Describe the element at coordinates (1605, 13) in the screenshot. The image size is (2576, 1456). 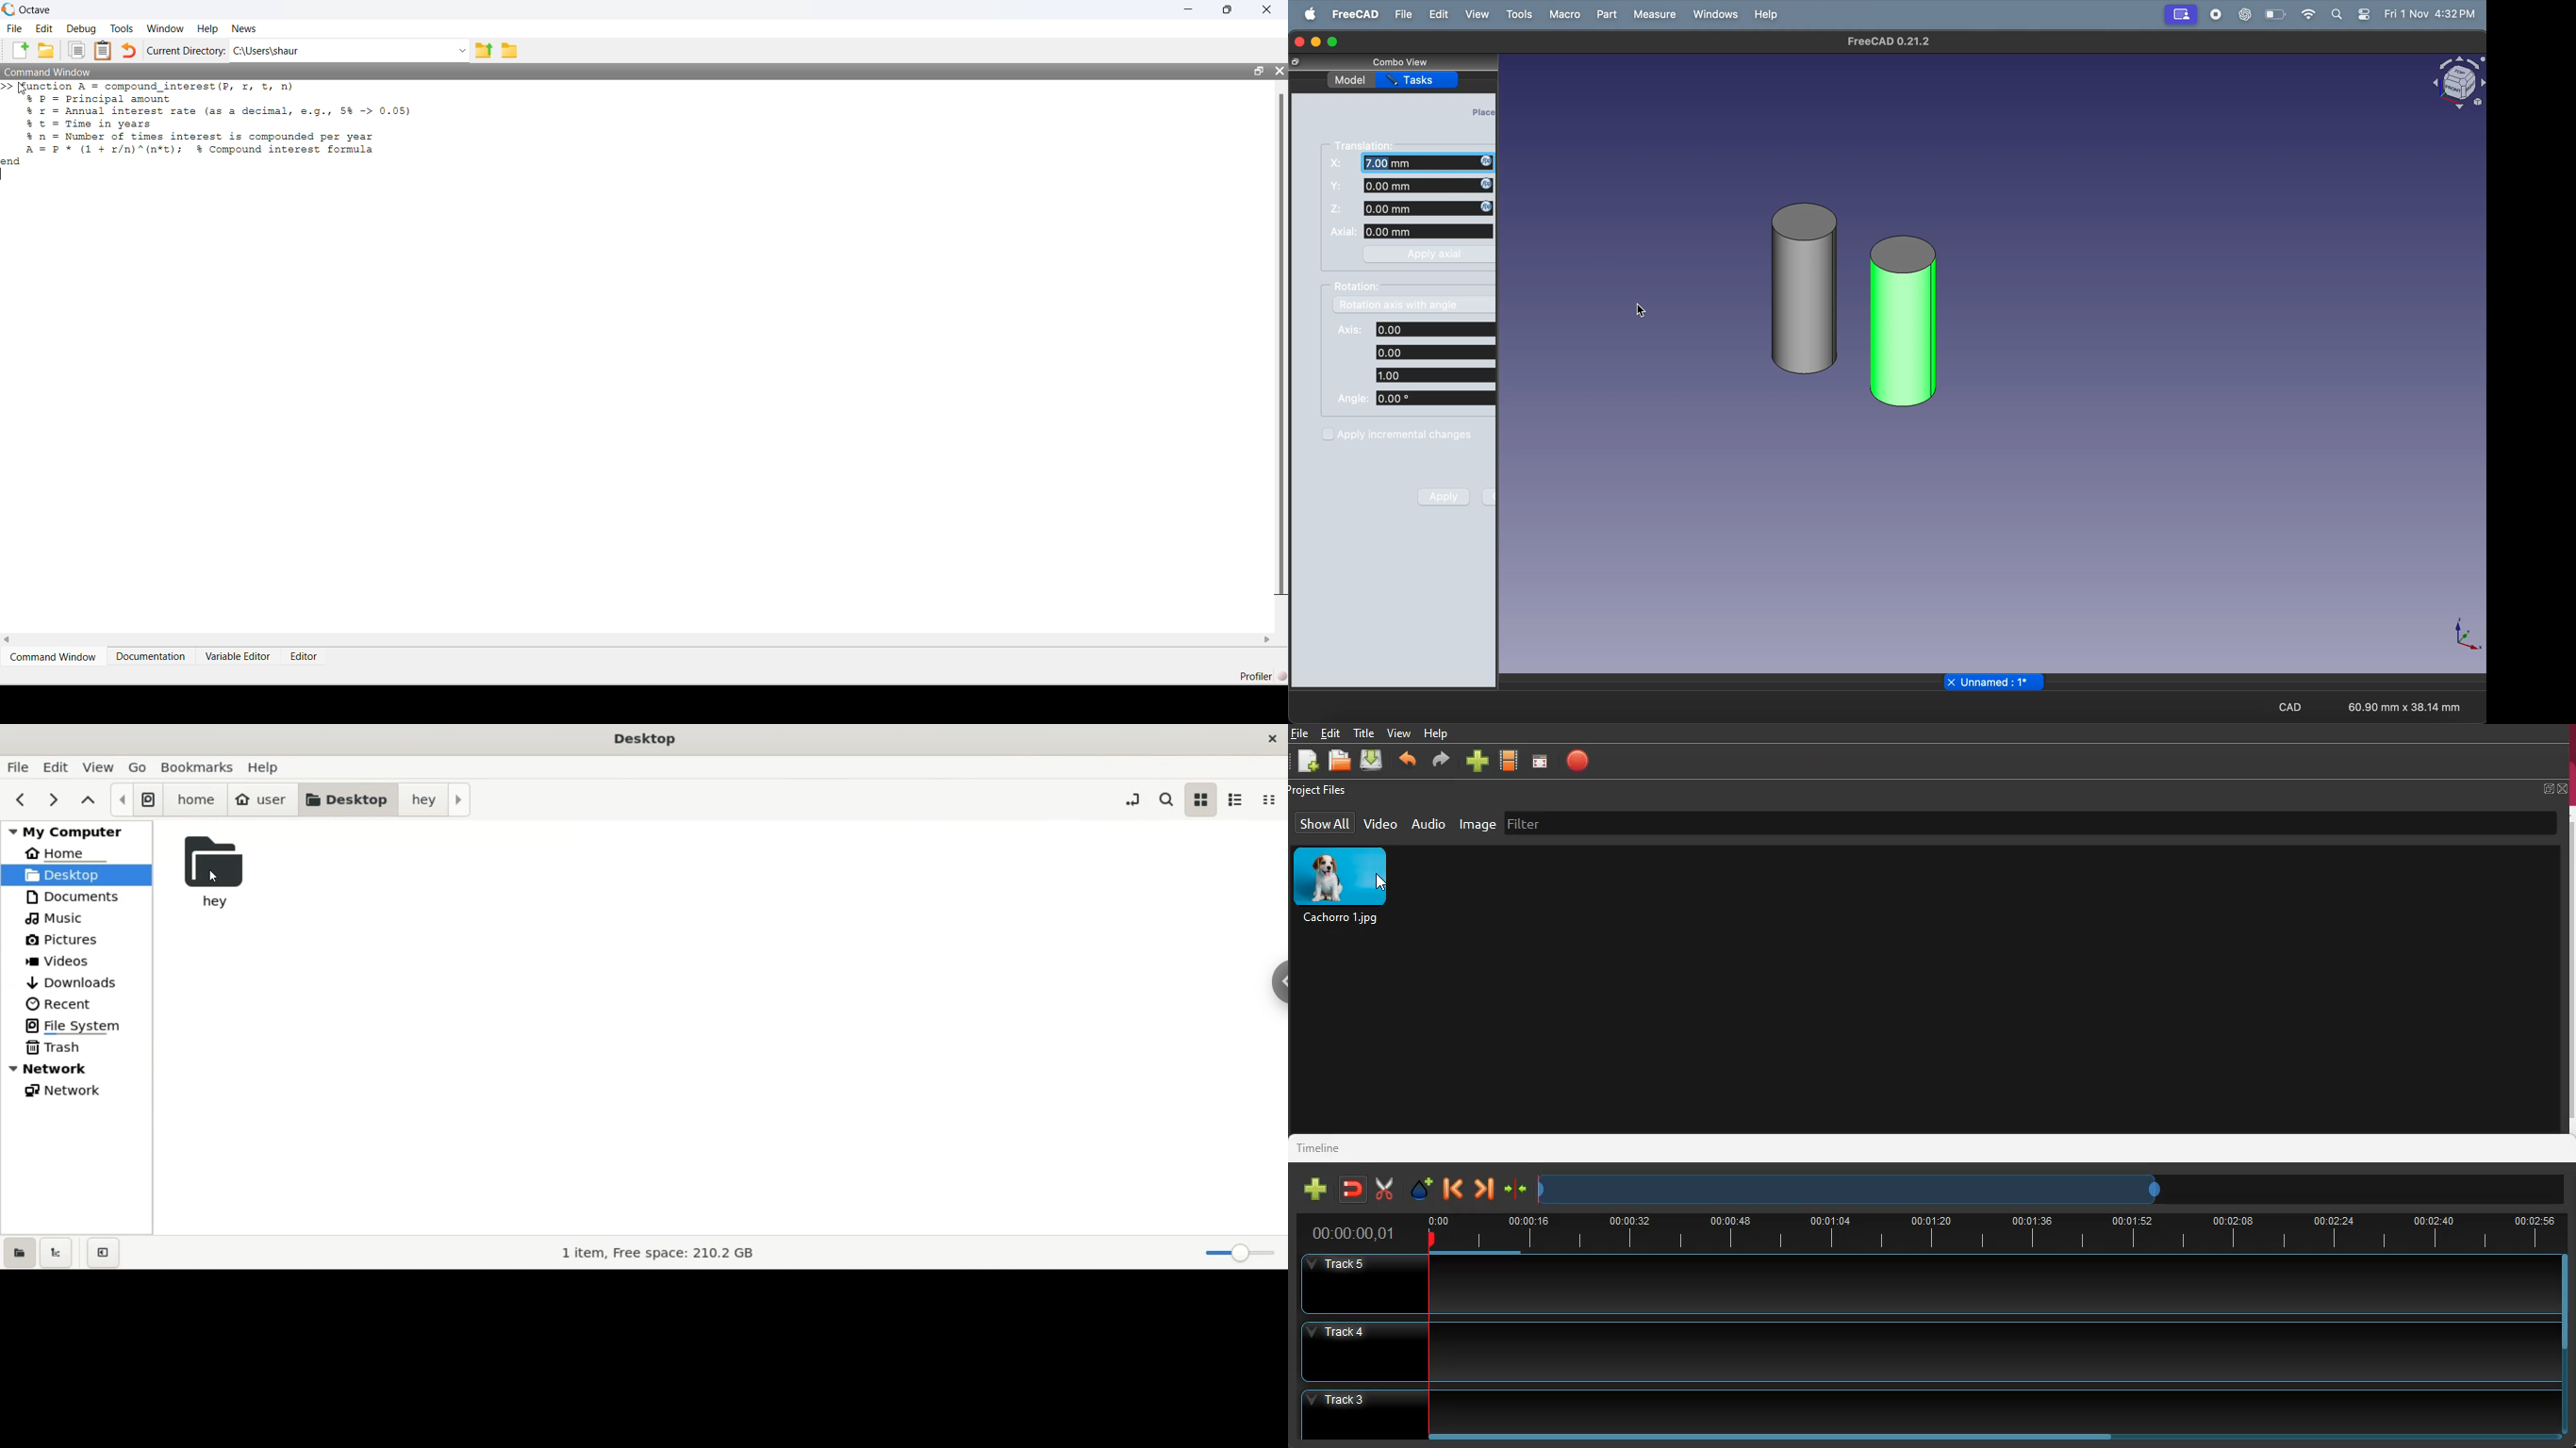
I see `part` at that location.